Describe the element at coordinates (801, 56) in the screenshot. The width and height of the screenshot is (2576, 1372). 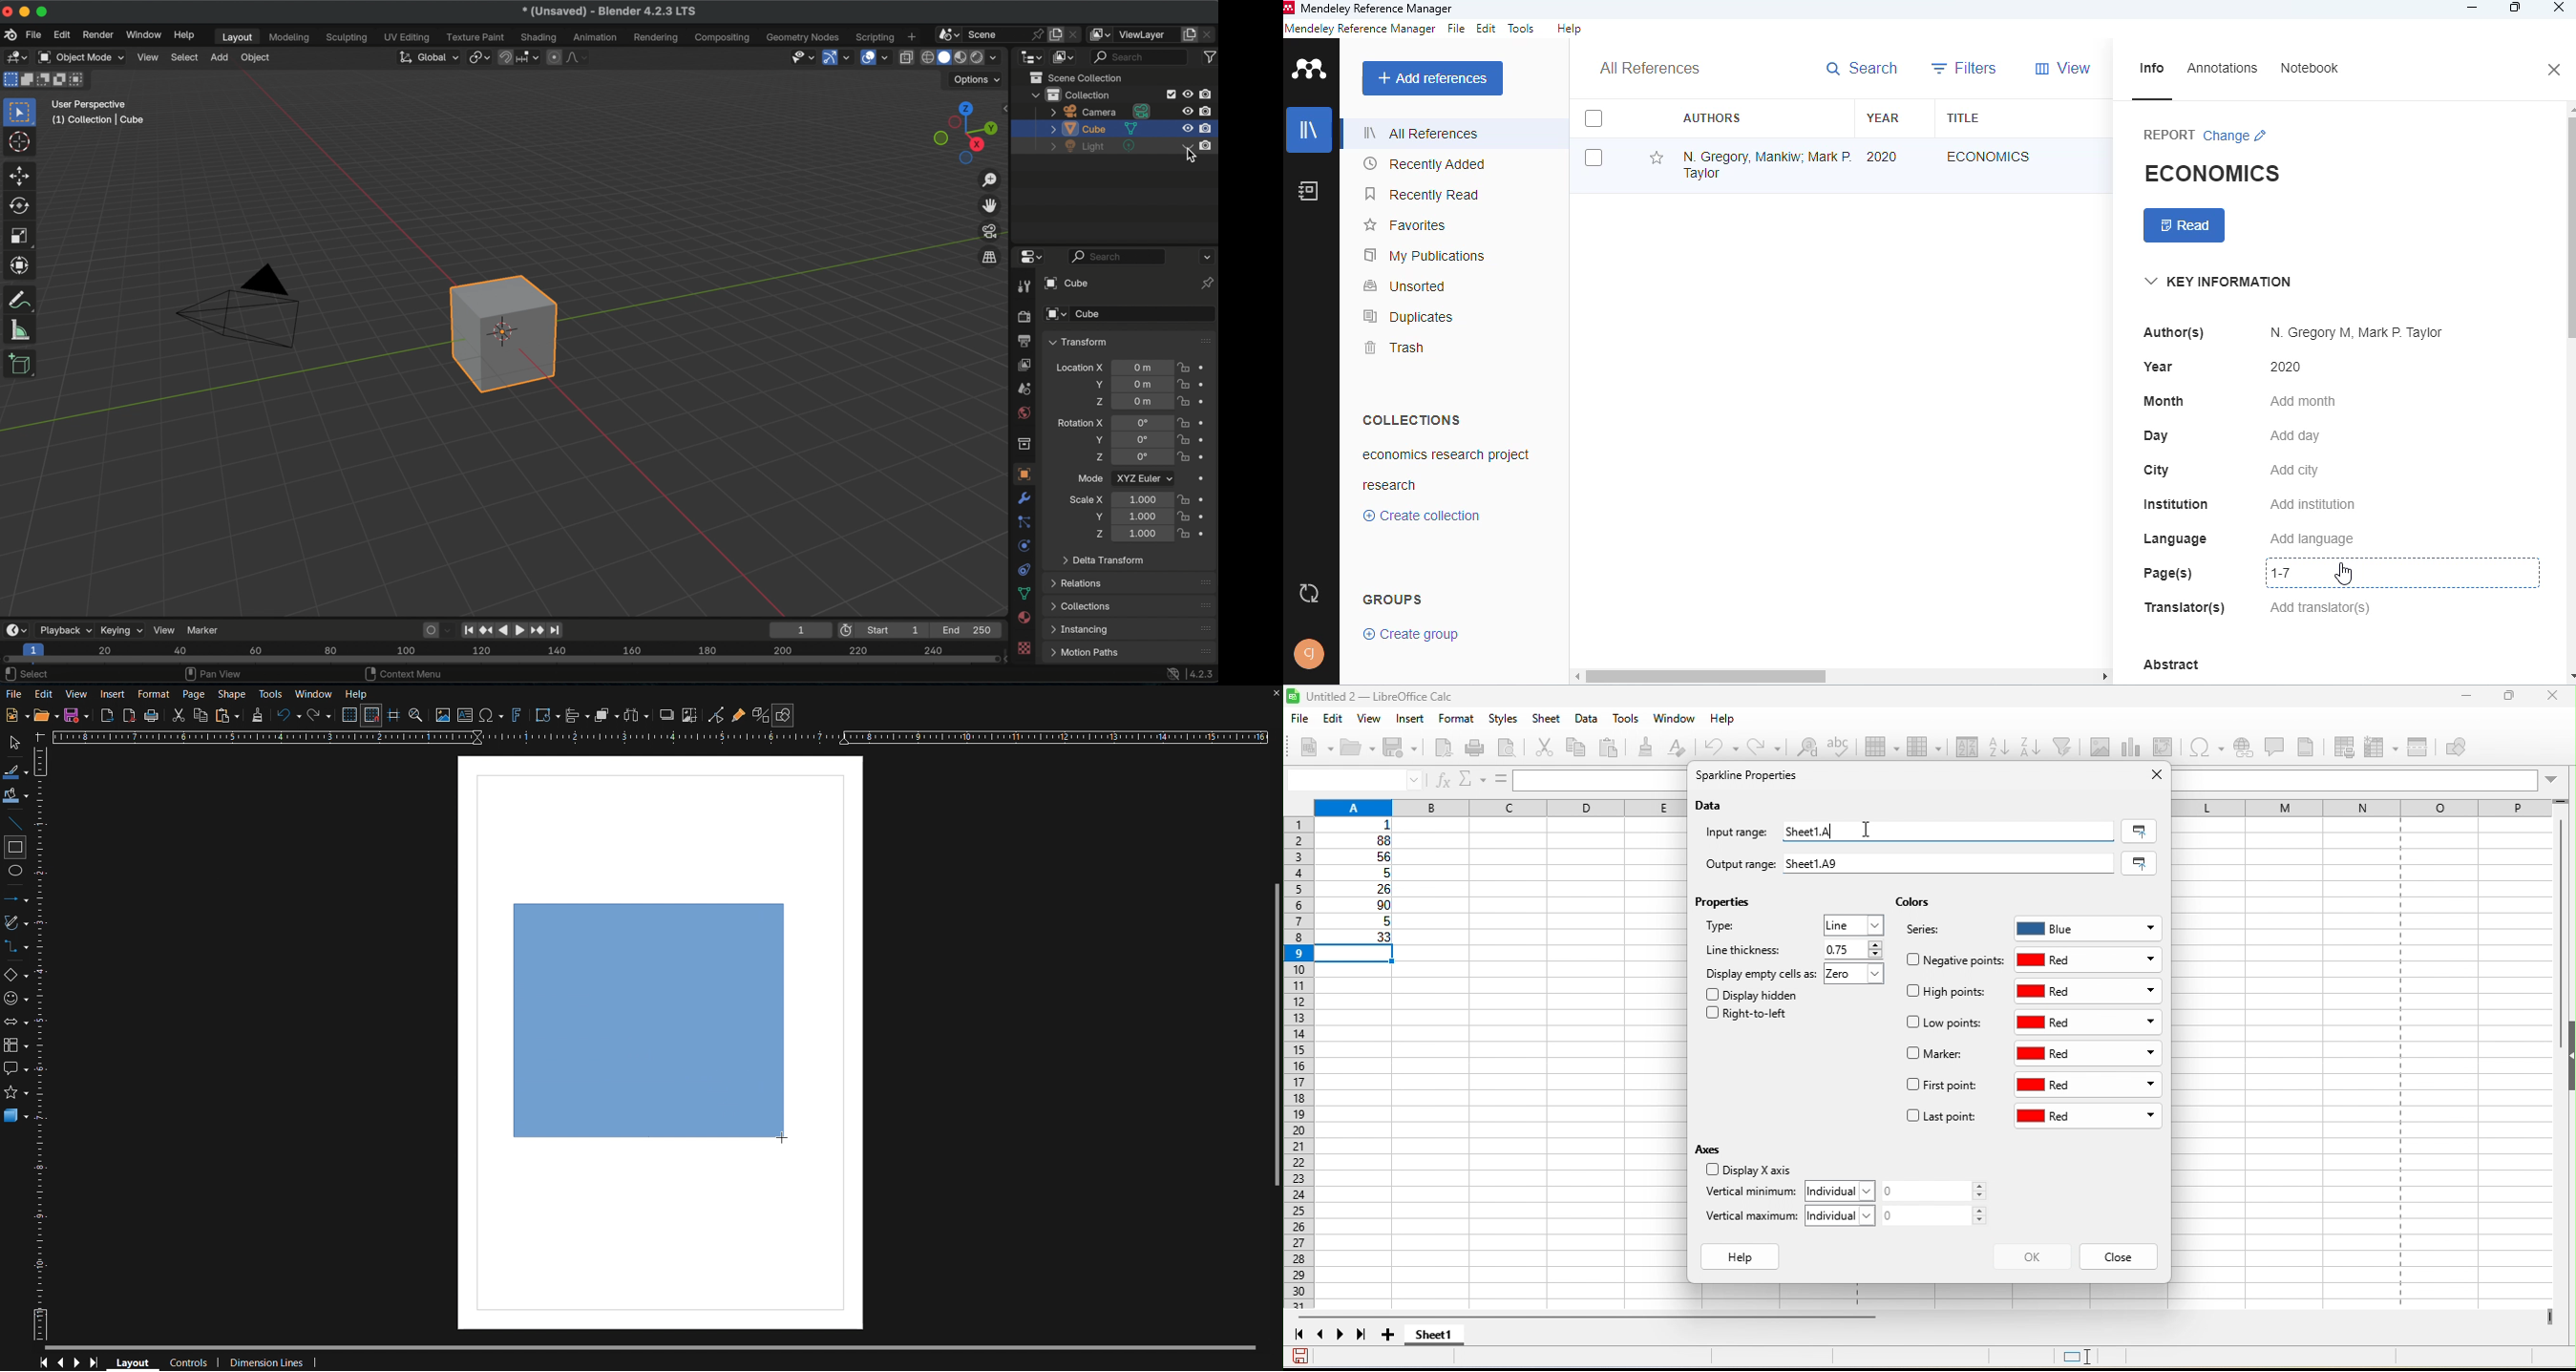
I see `delectability and visibility` at that location.